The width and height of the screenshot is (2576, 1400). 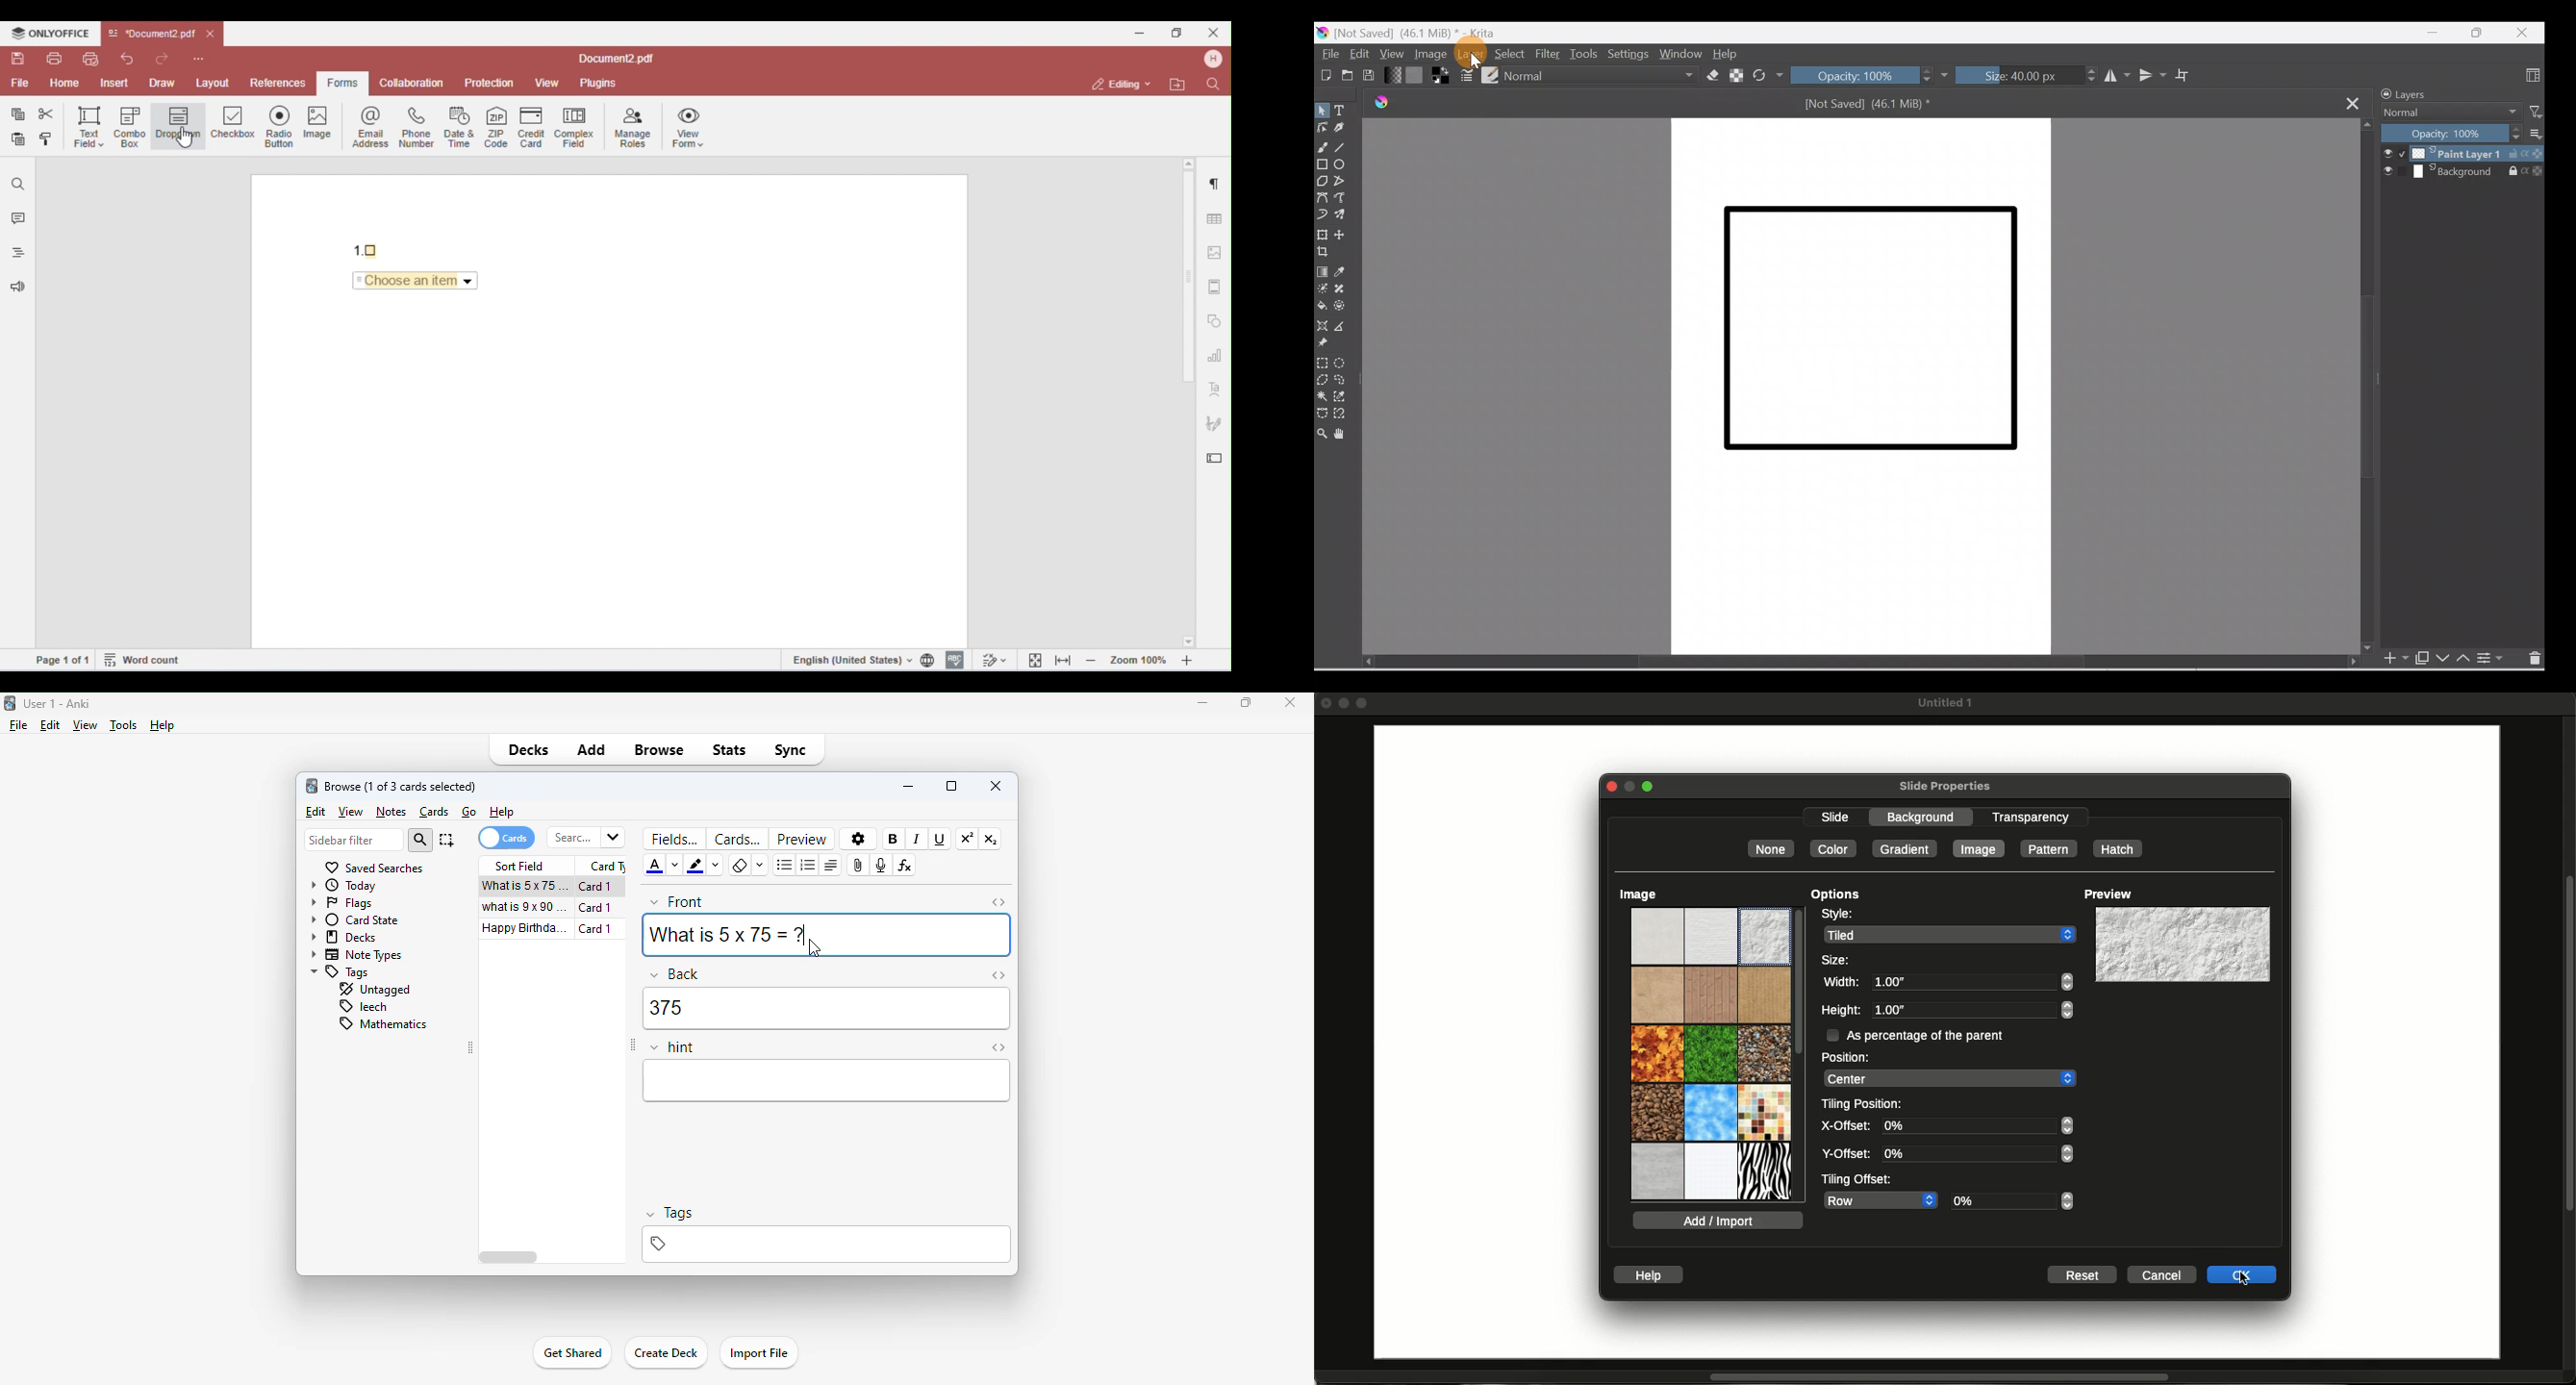 What do you see at coordinates (996, 787) in the screenshot?
I see `close` at bounding box center [996, 787].